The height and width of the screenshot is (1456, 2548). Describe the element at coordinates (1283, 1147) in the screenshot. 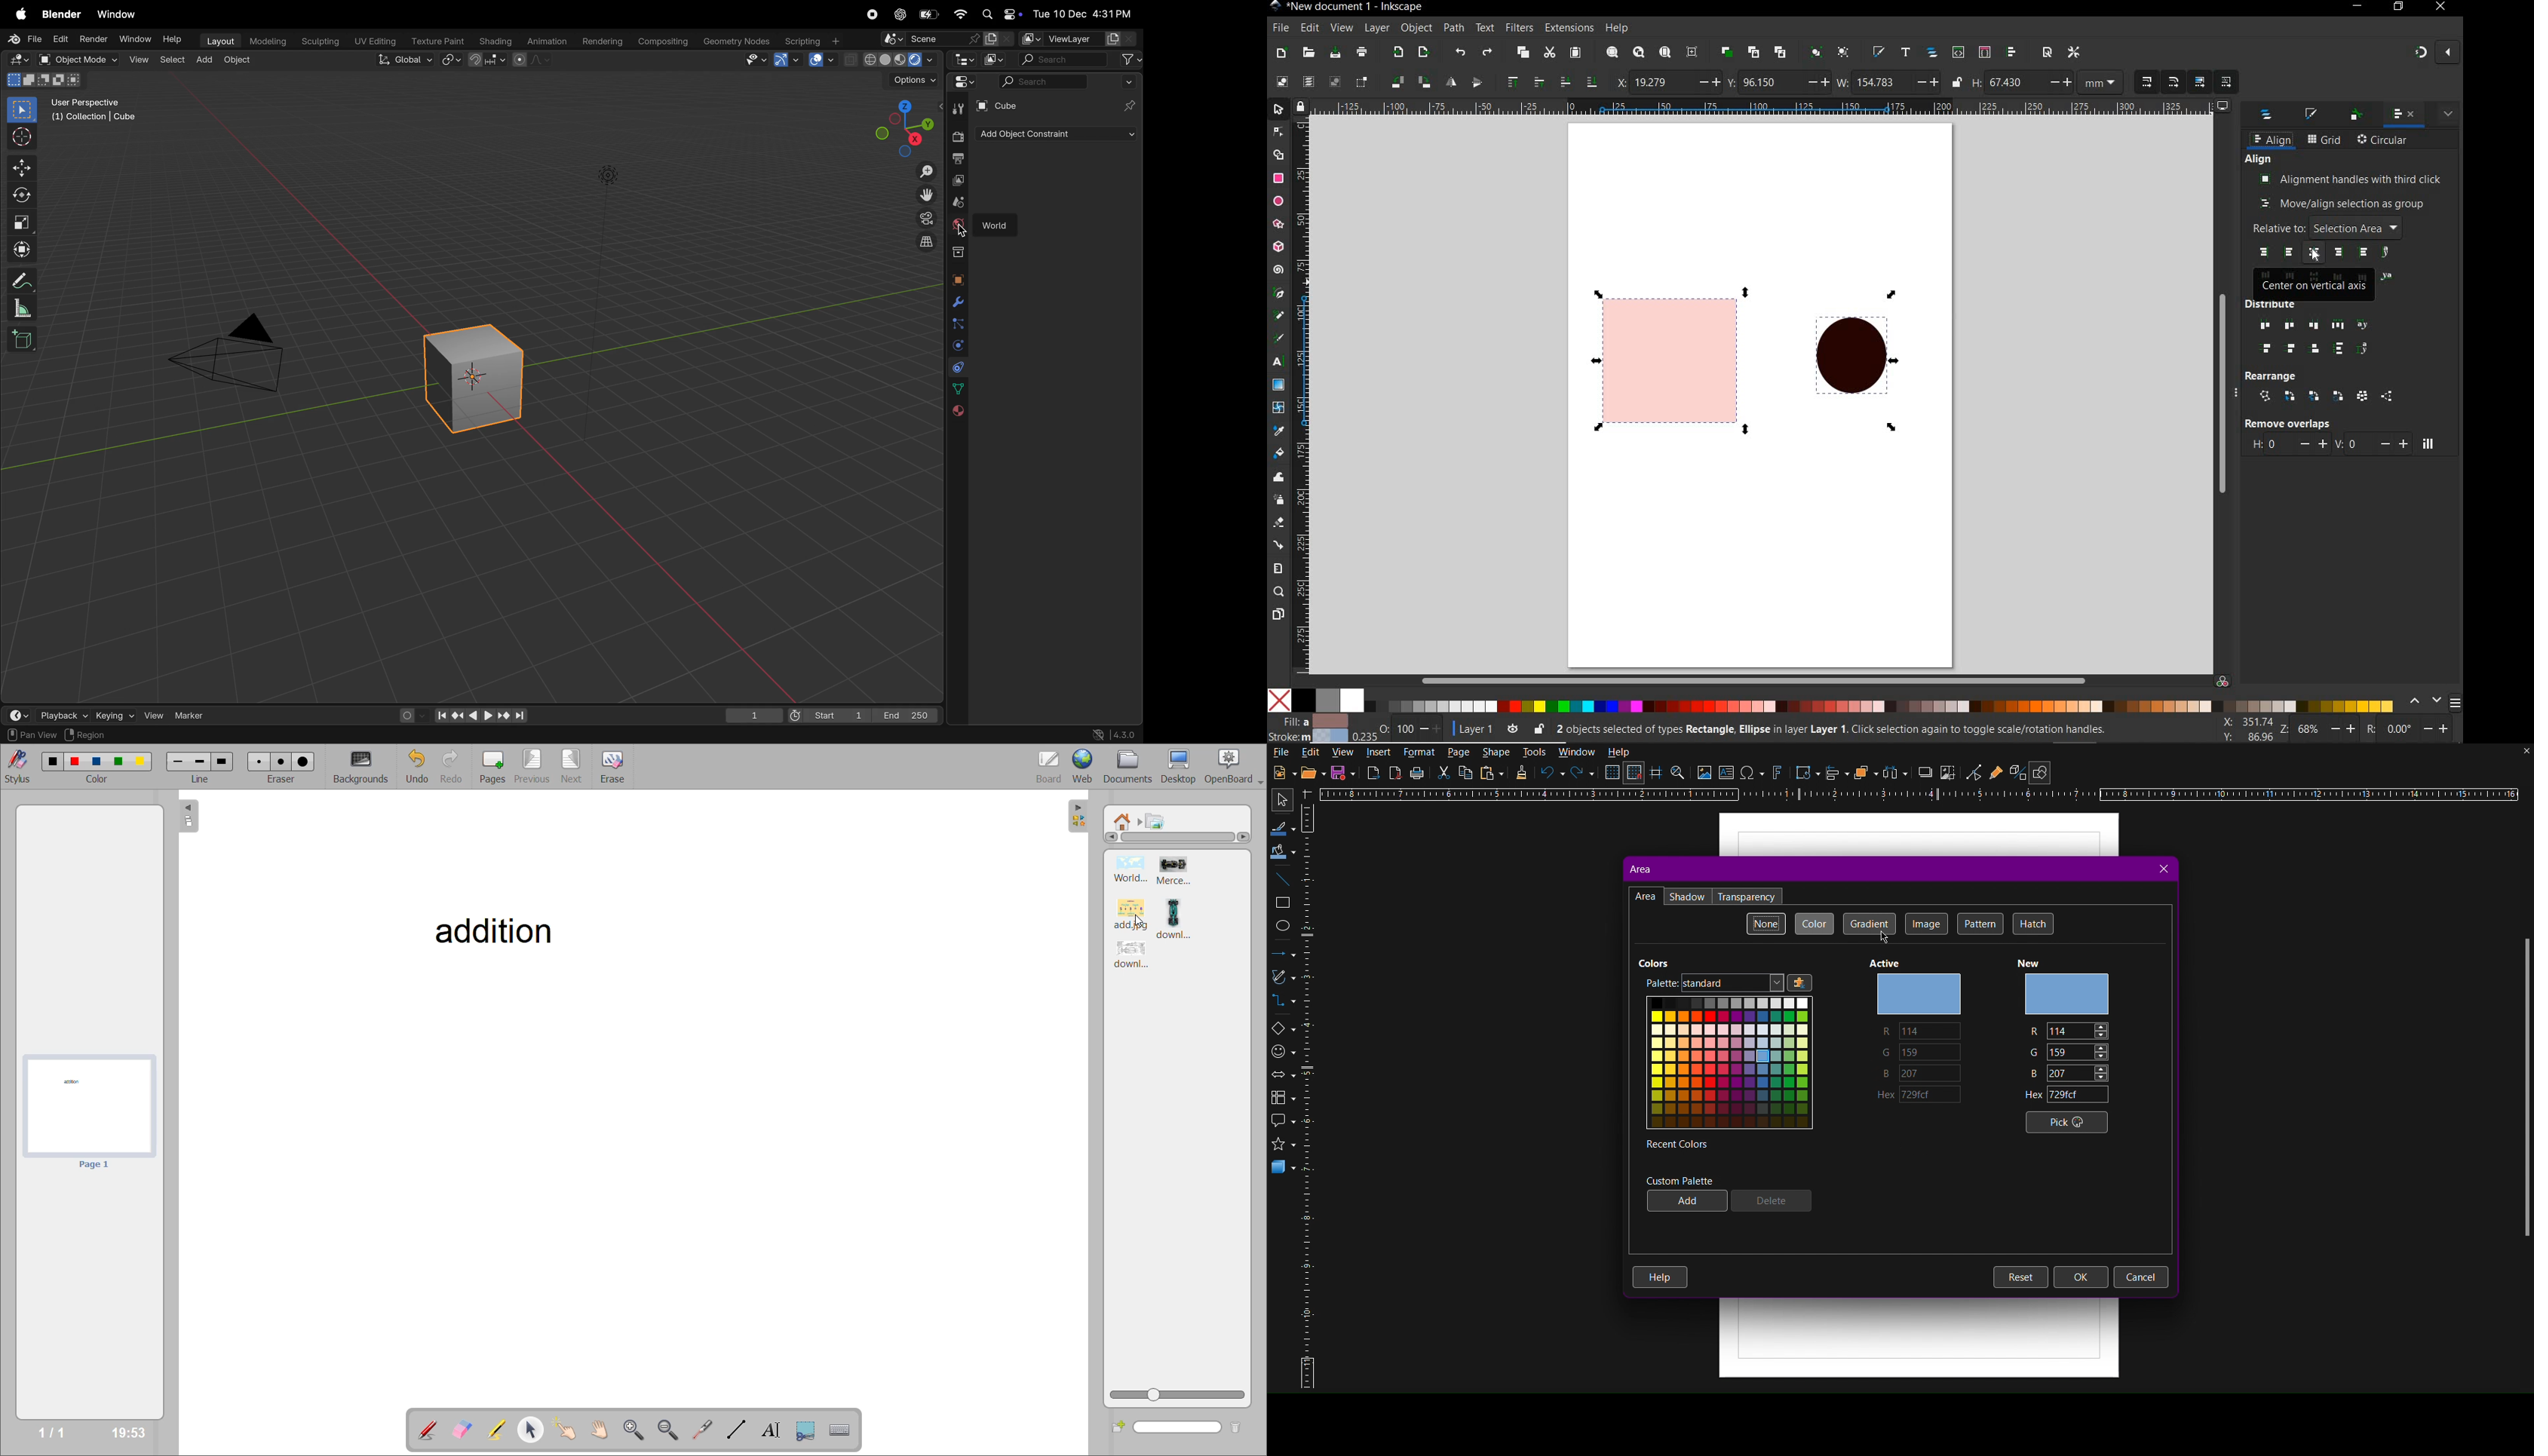

I see `Stars and Banners` at that location.